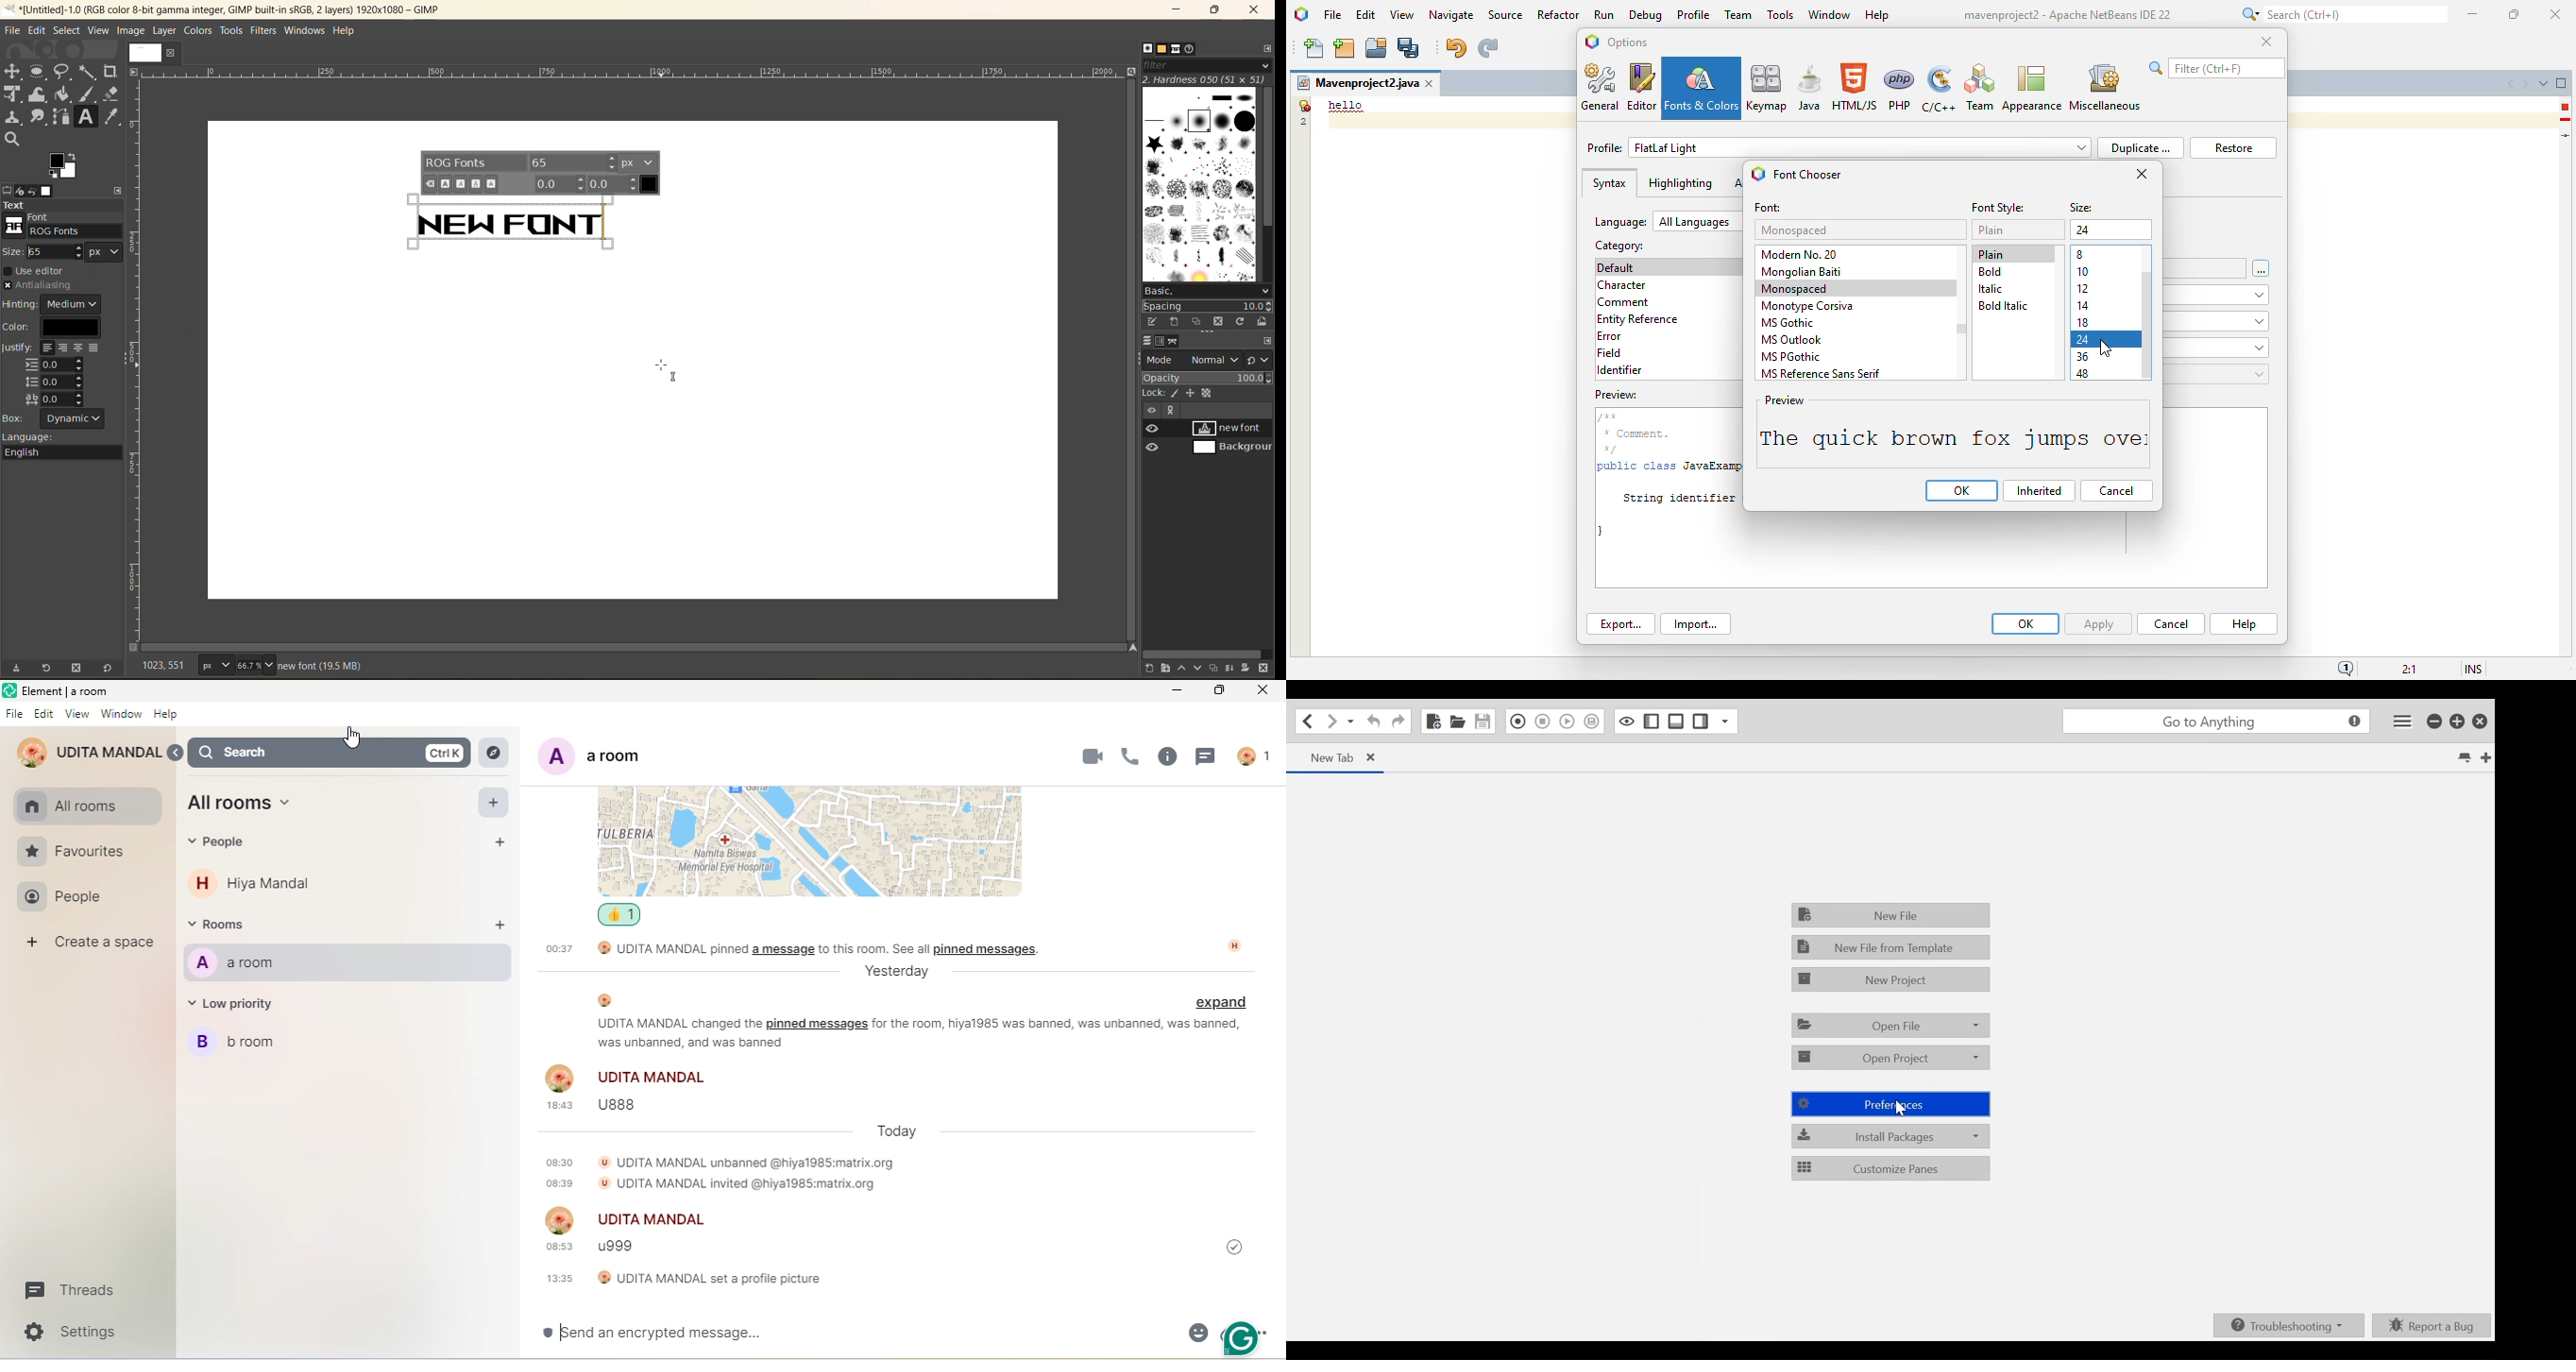 The image size is (2576, 1372). I want to click on 10, so click(2084, 272).